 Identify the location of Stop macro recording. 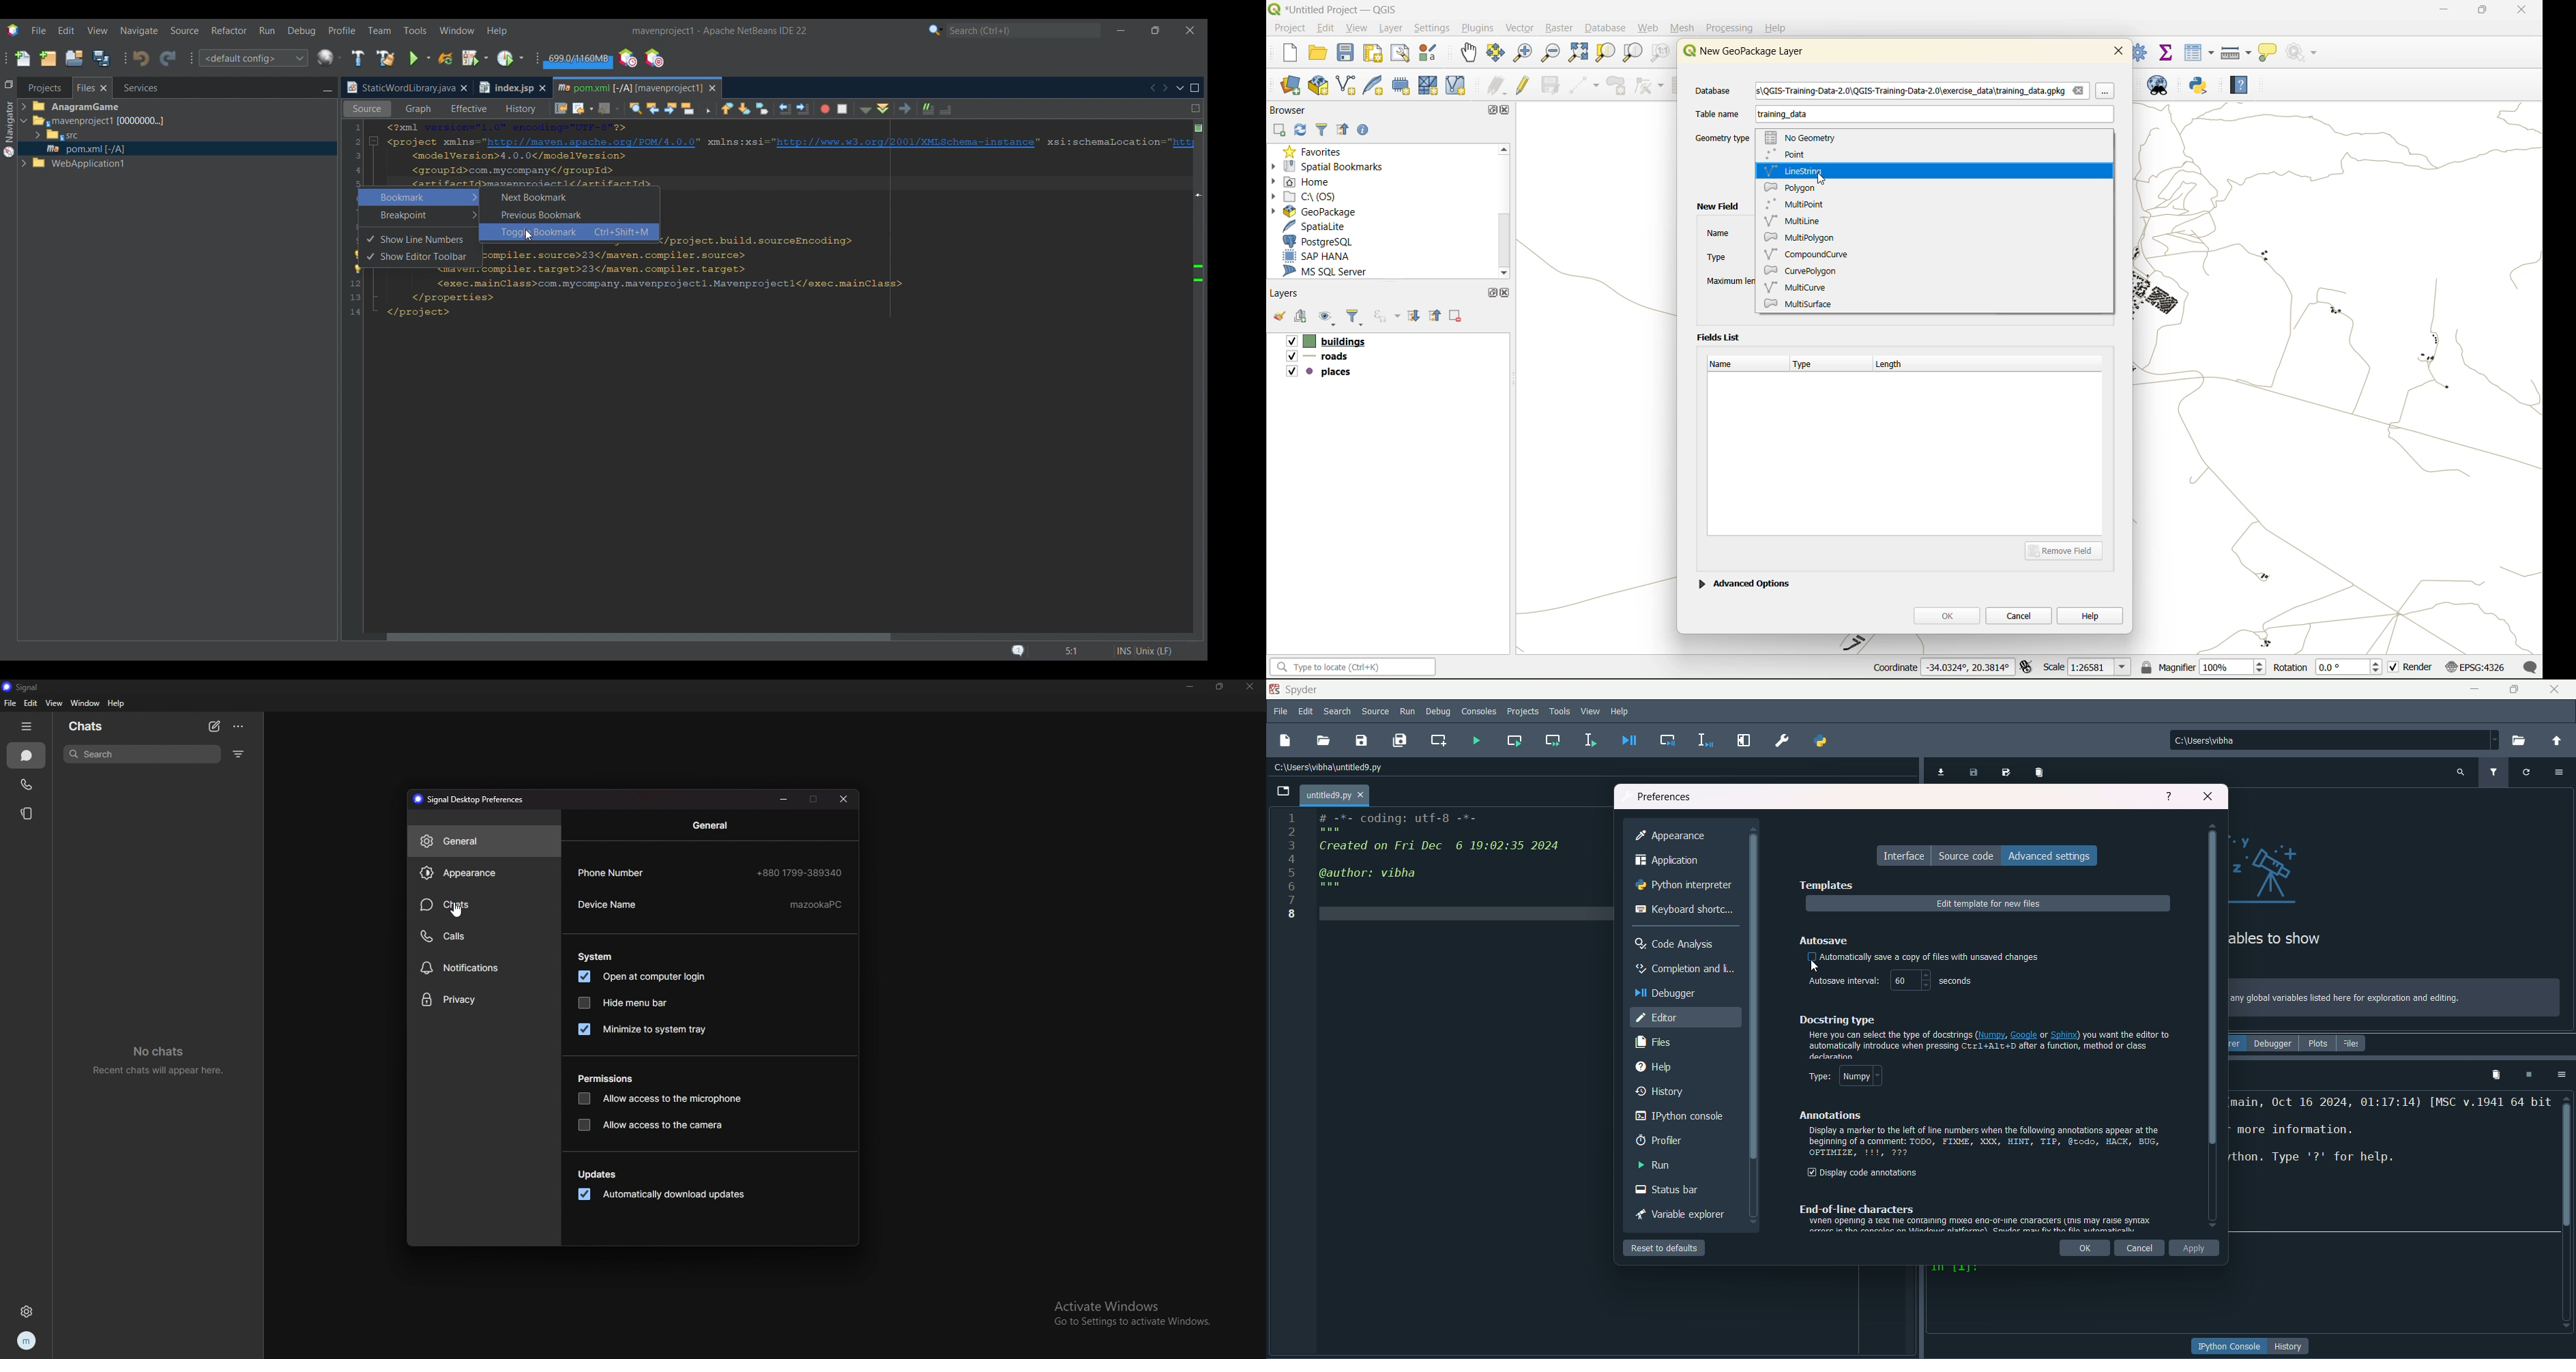
(846, 108).